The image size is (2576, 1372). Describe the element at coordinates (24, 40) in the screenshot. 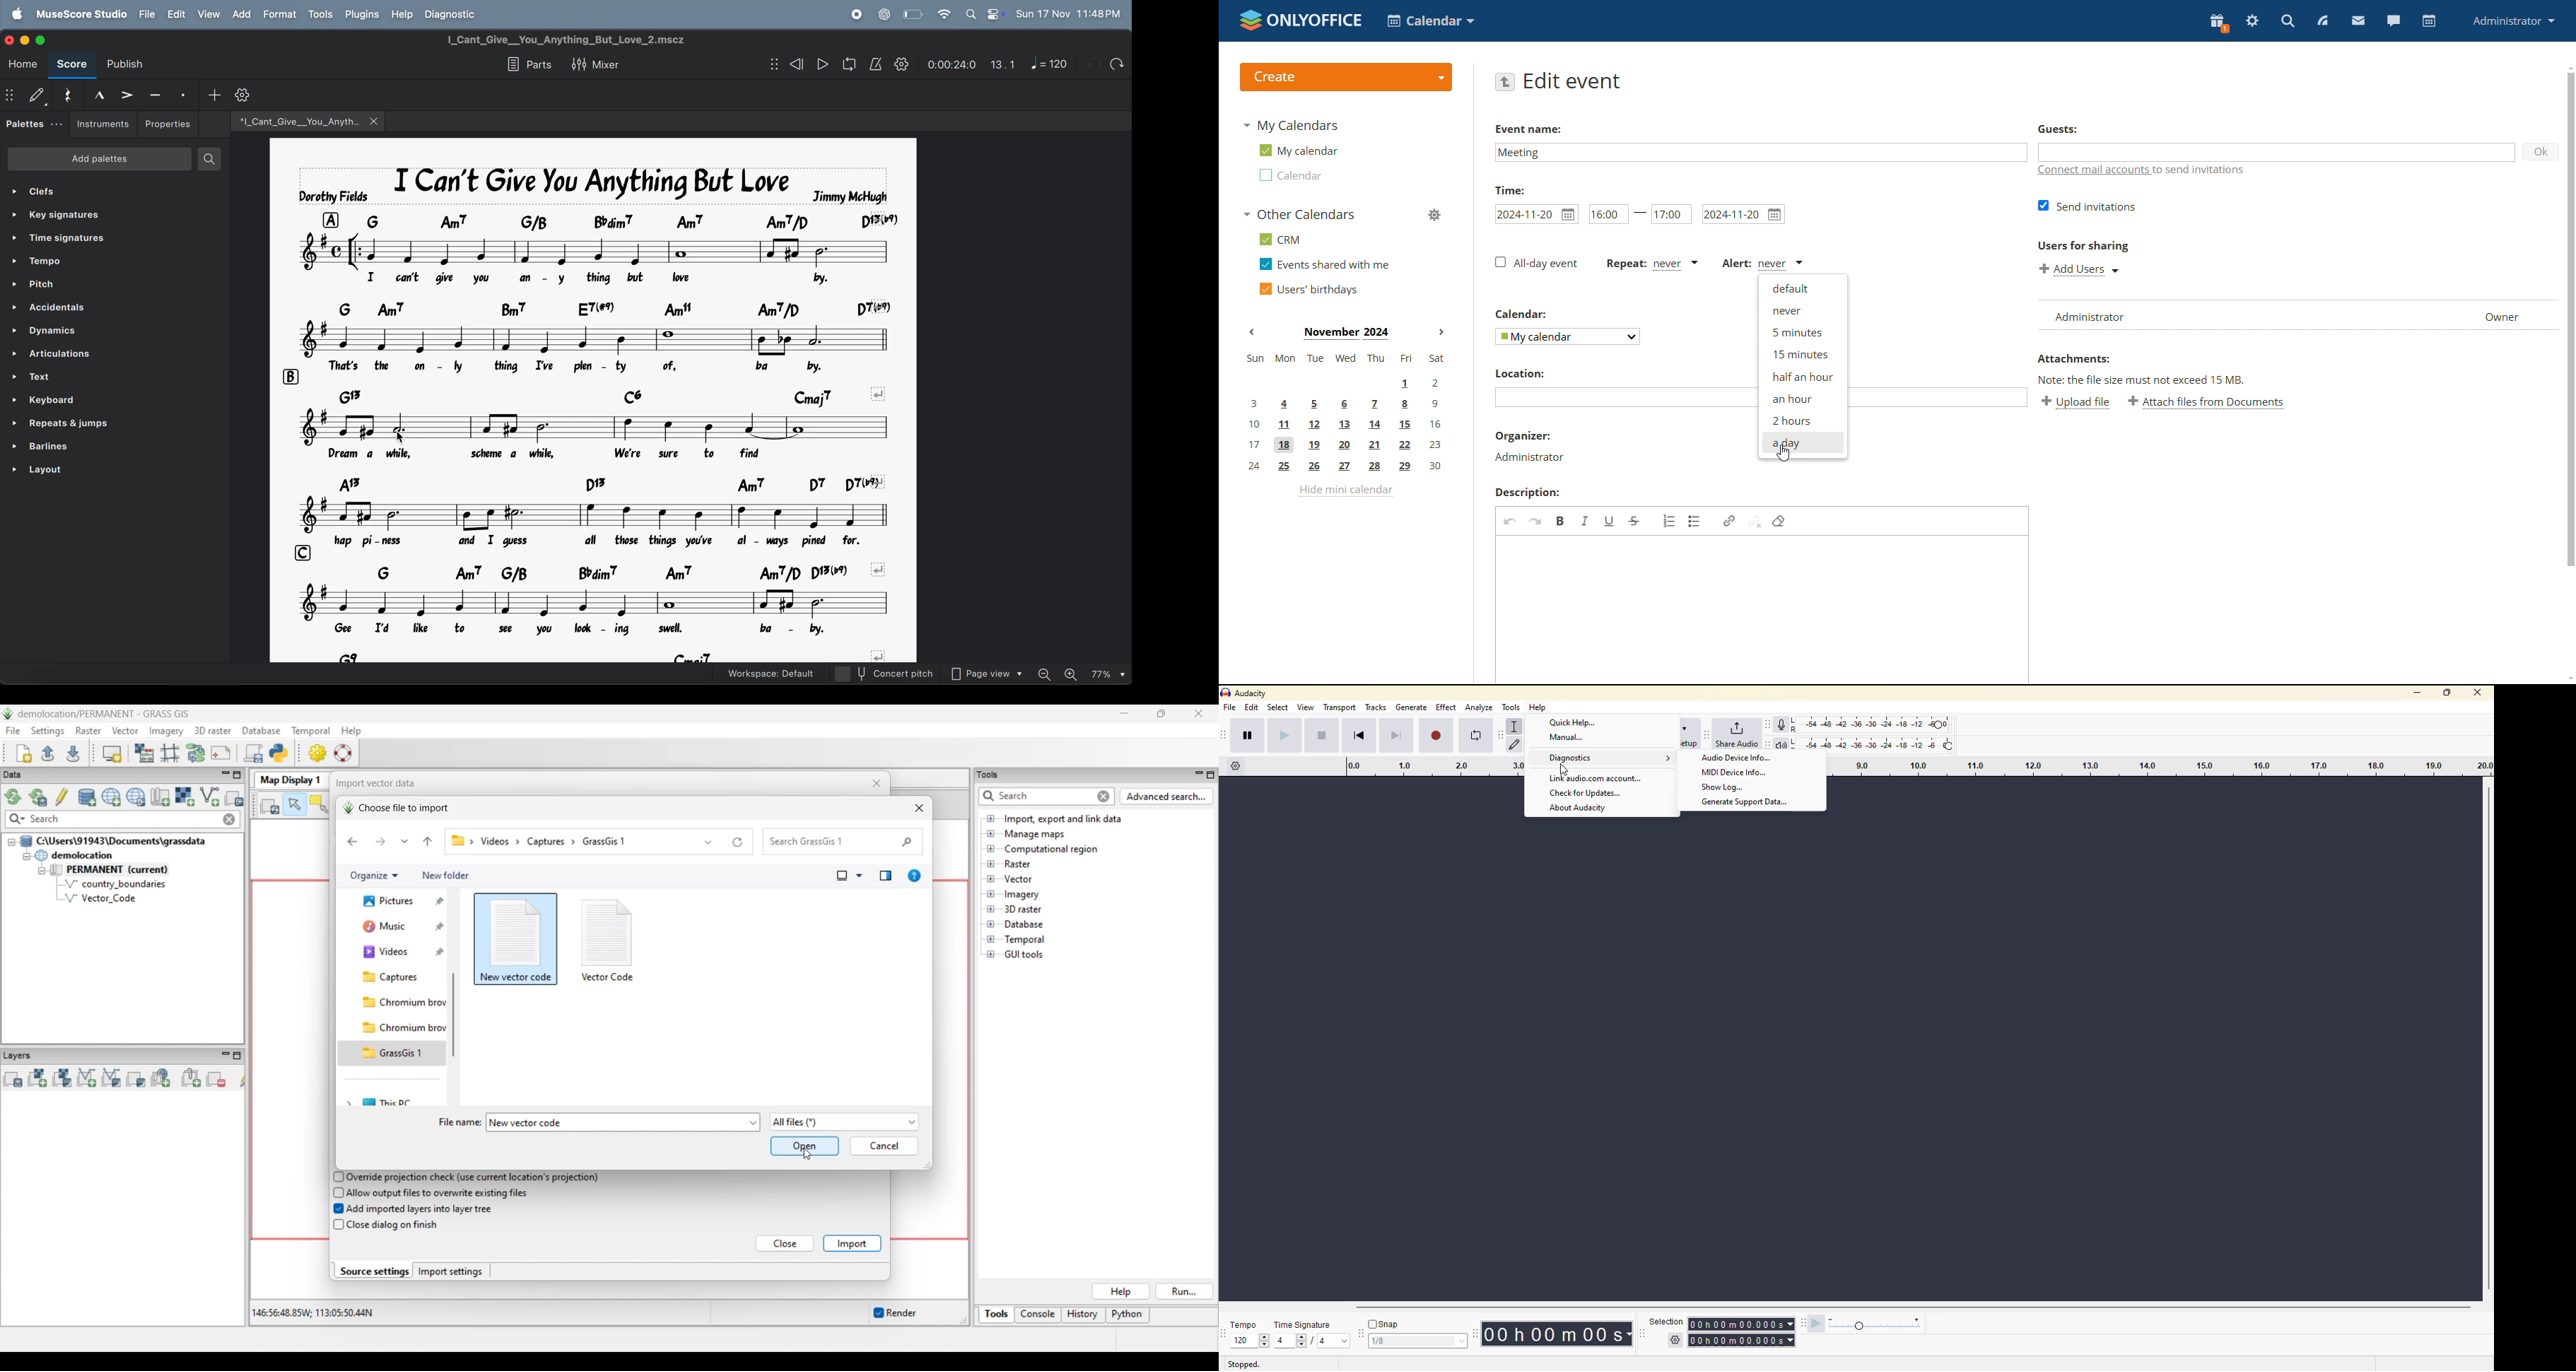

I see `minimize` at that location.